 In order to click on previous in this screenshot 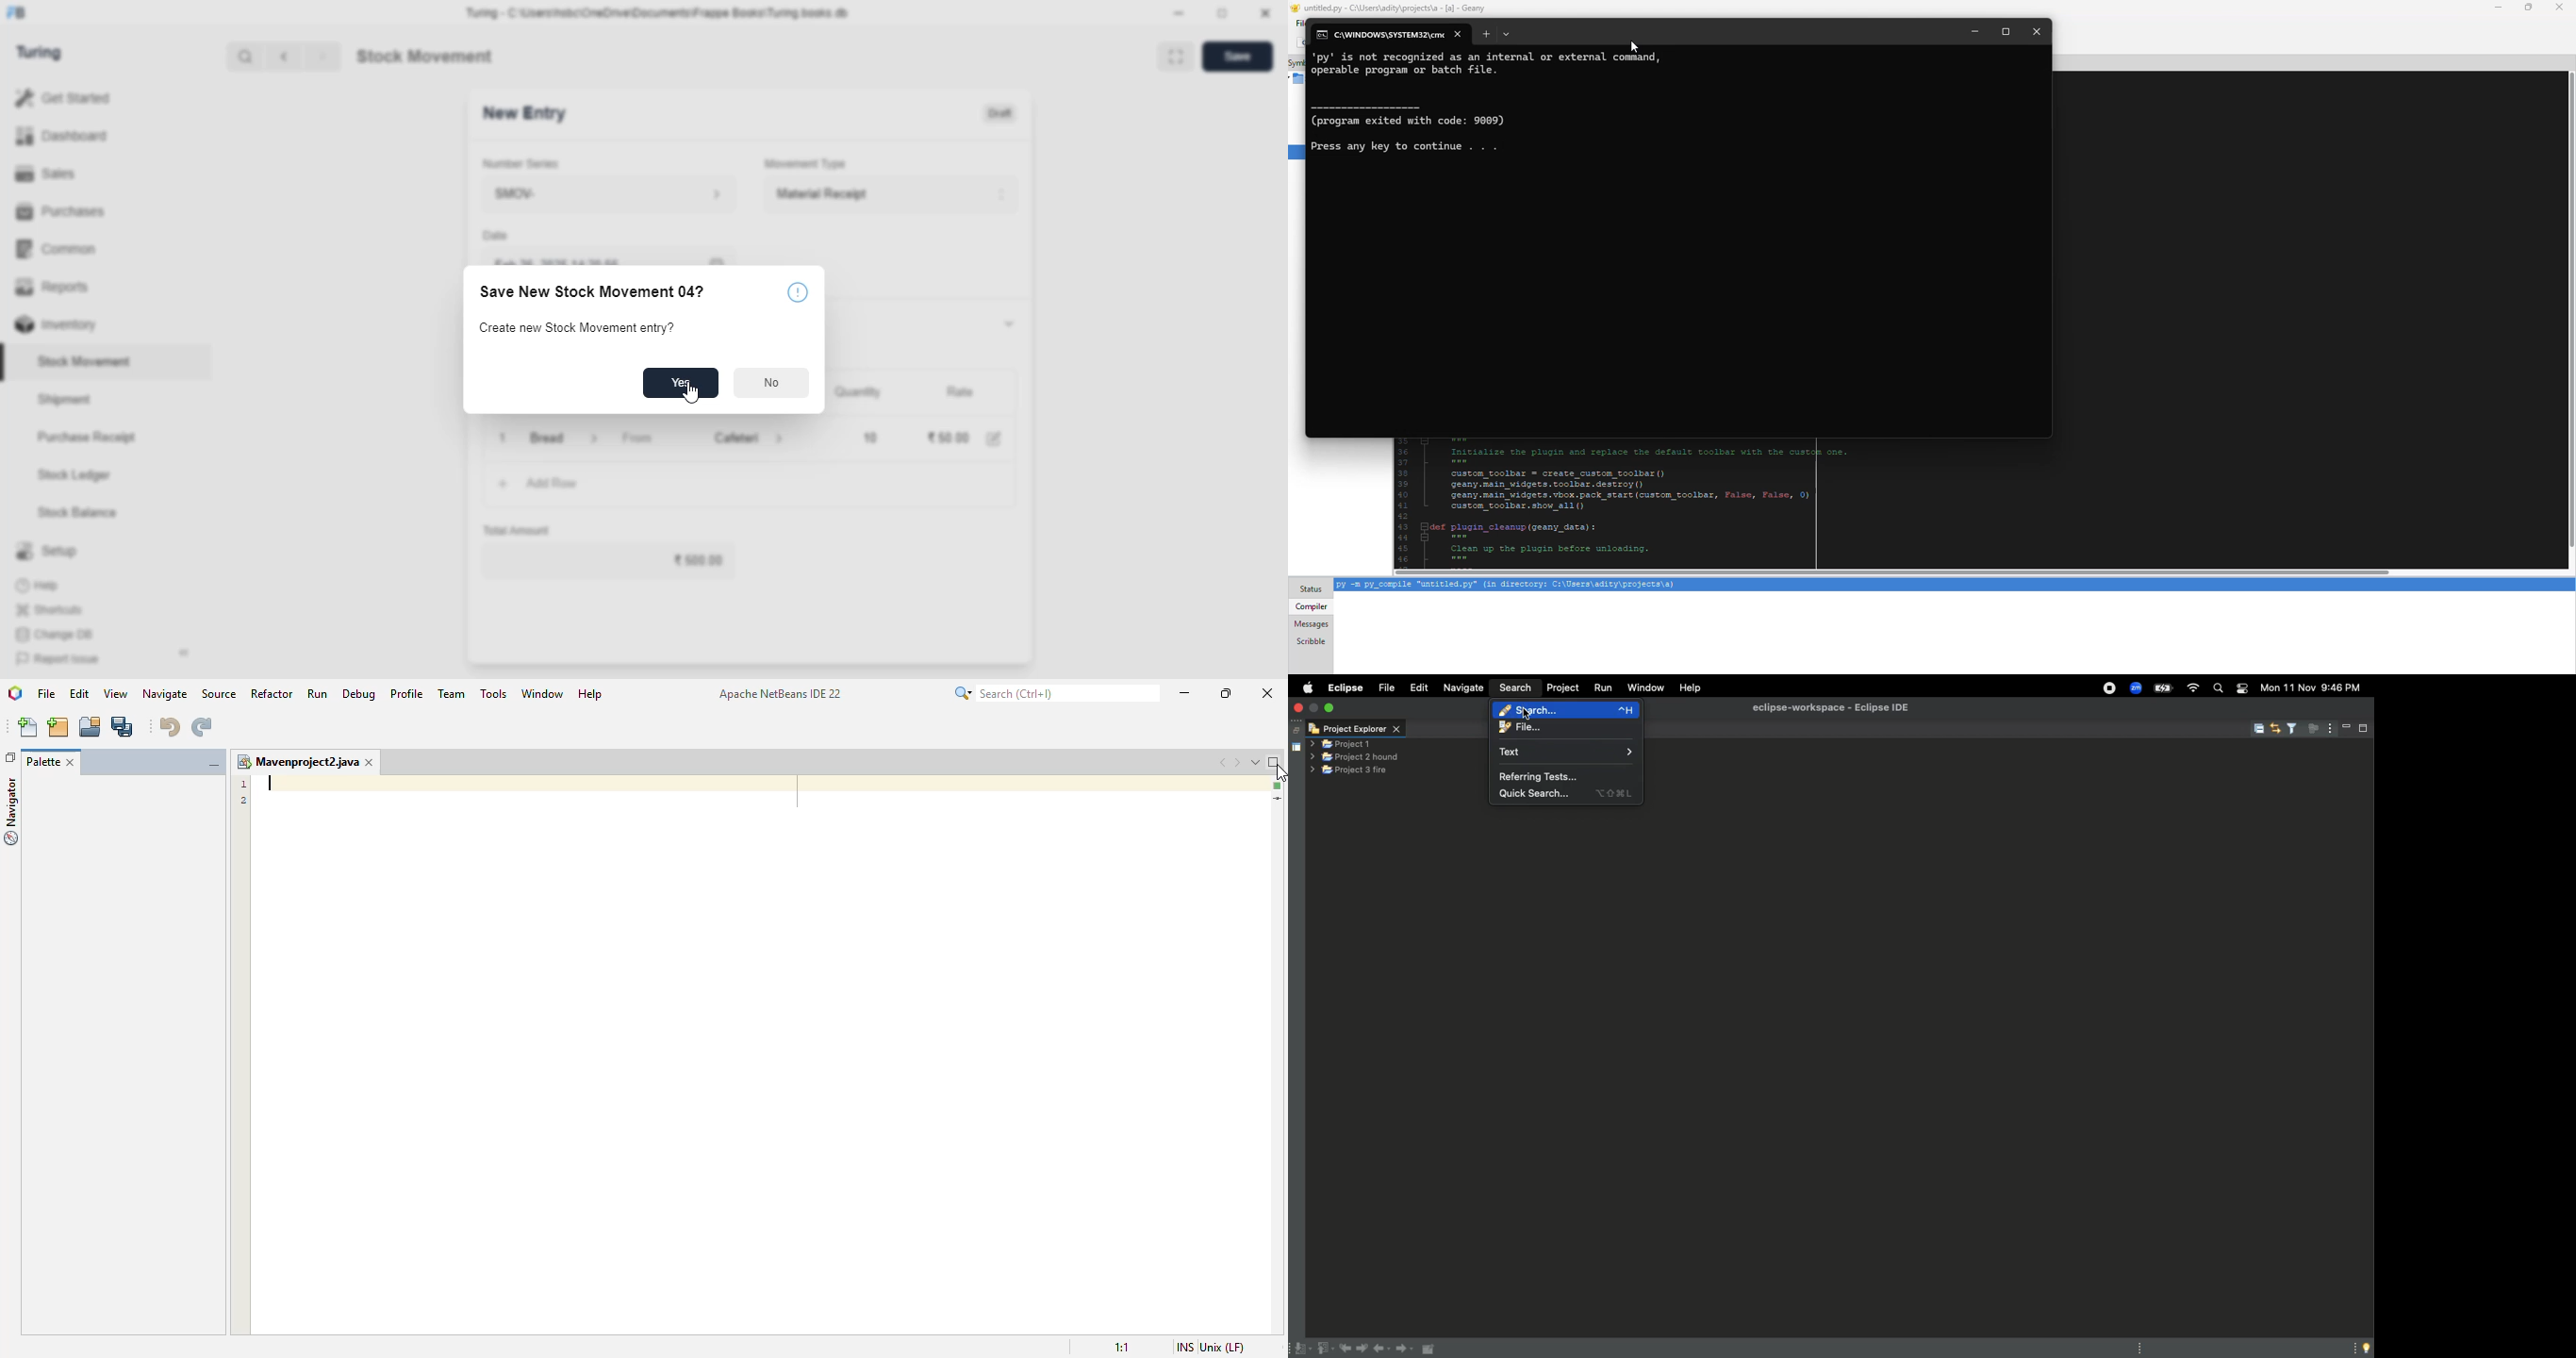, I will do `click(285, 57)`.